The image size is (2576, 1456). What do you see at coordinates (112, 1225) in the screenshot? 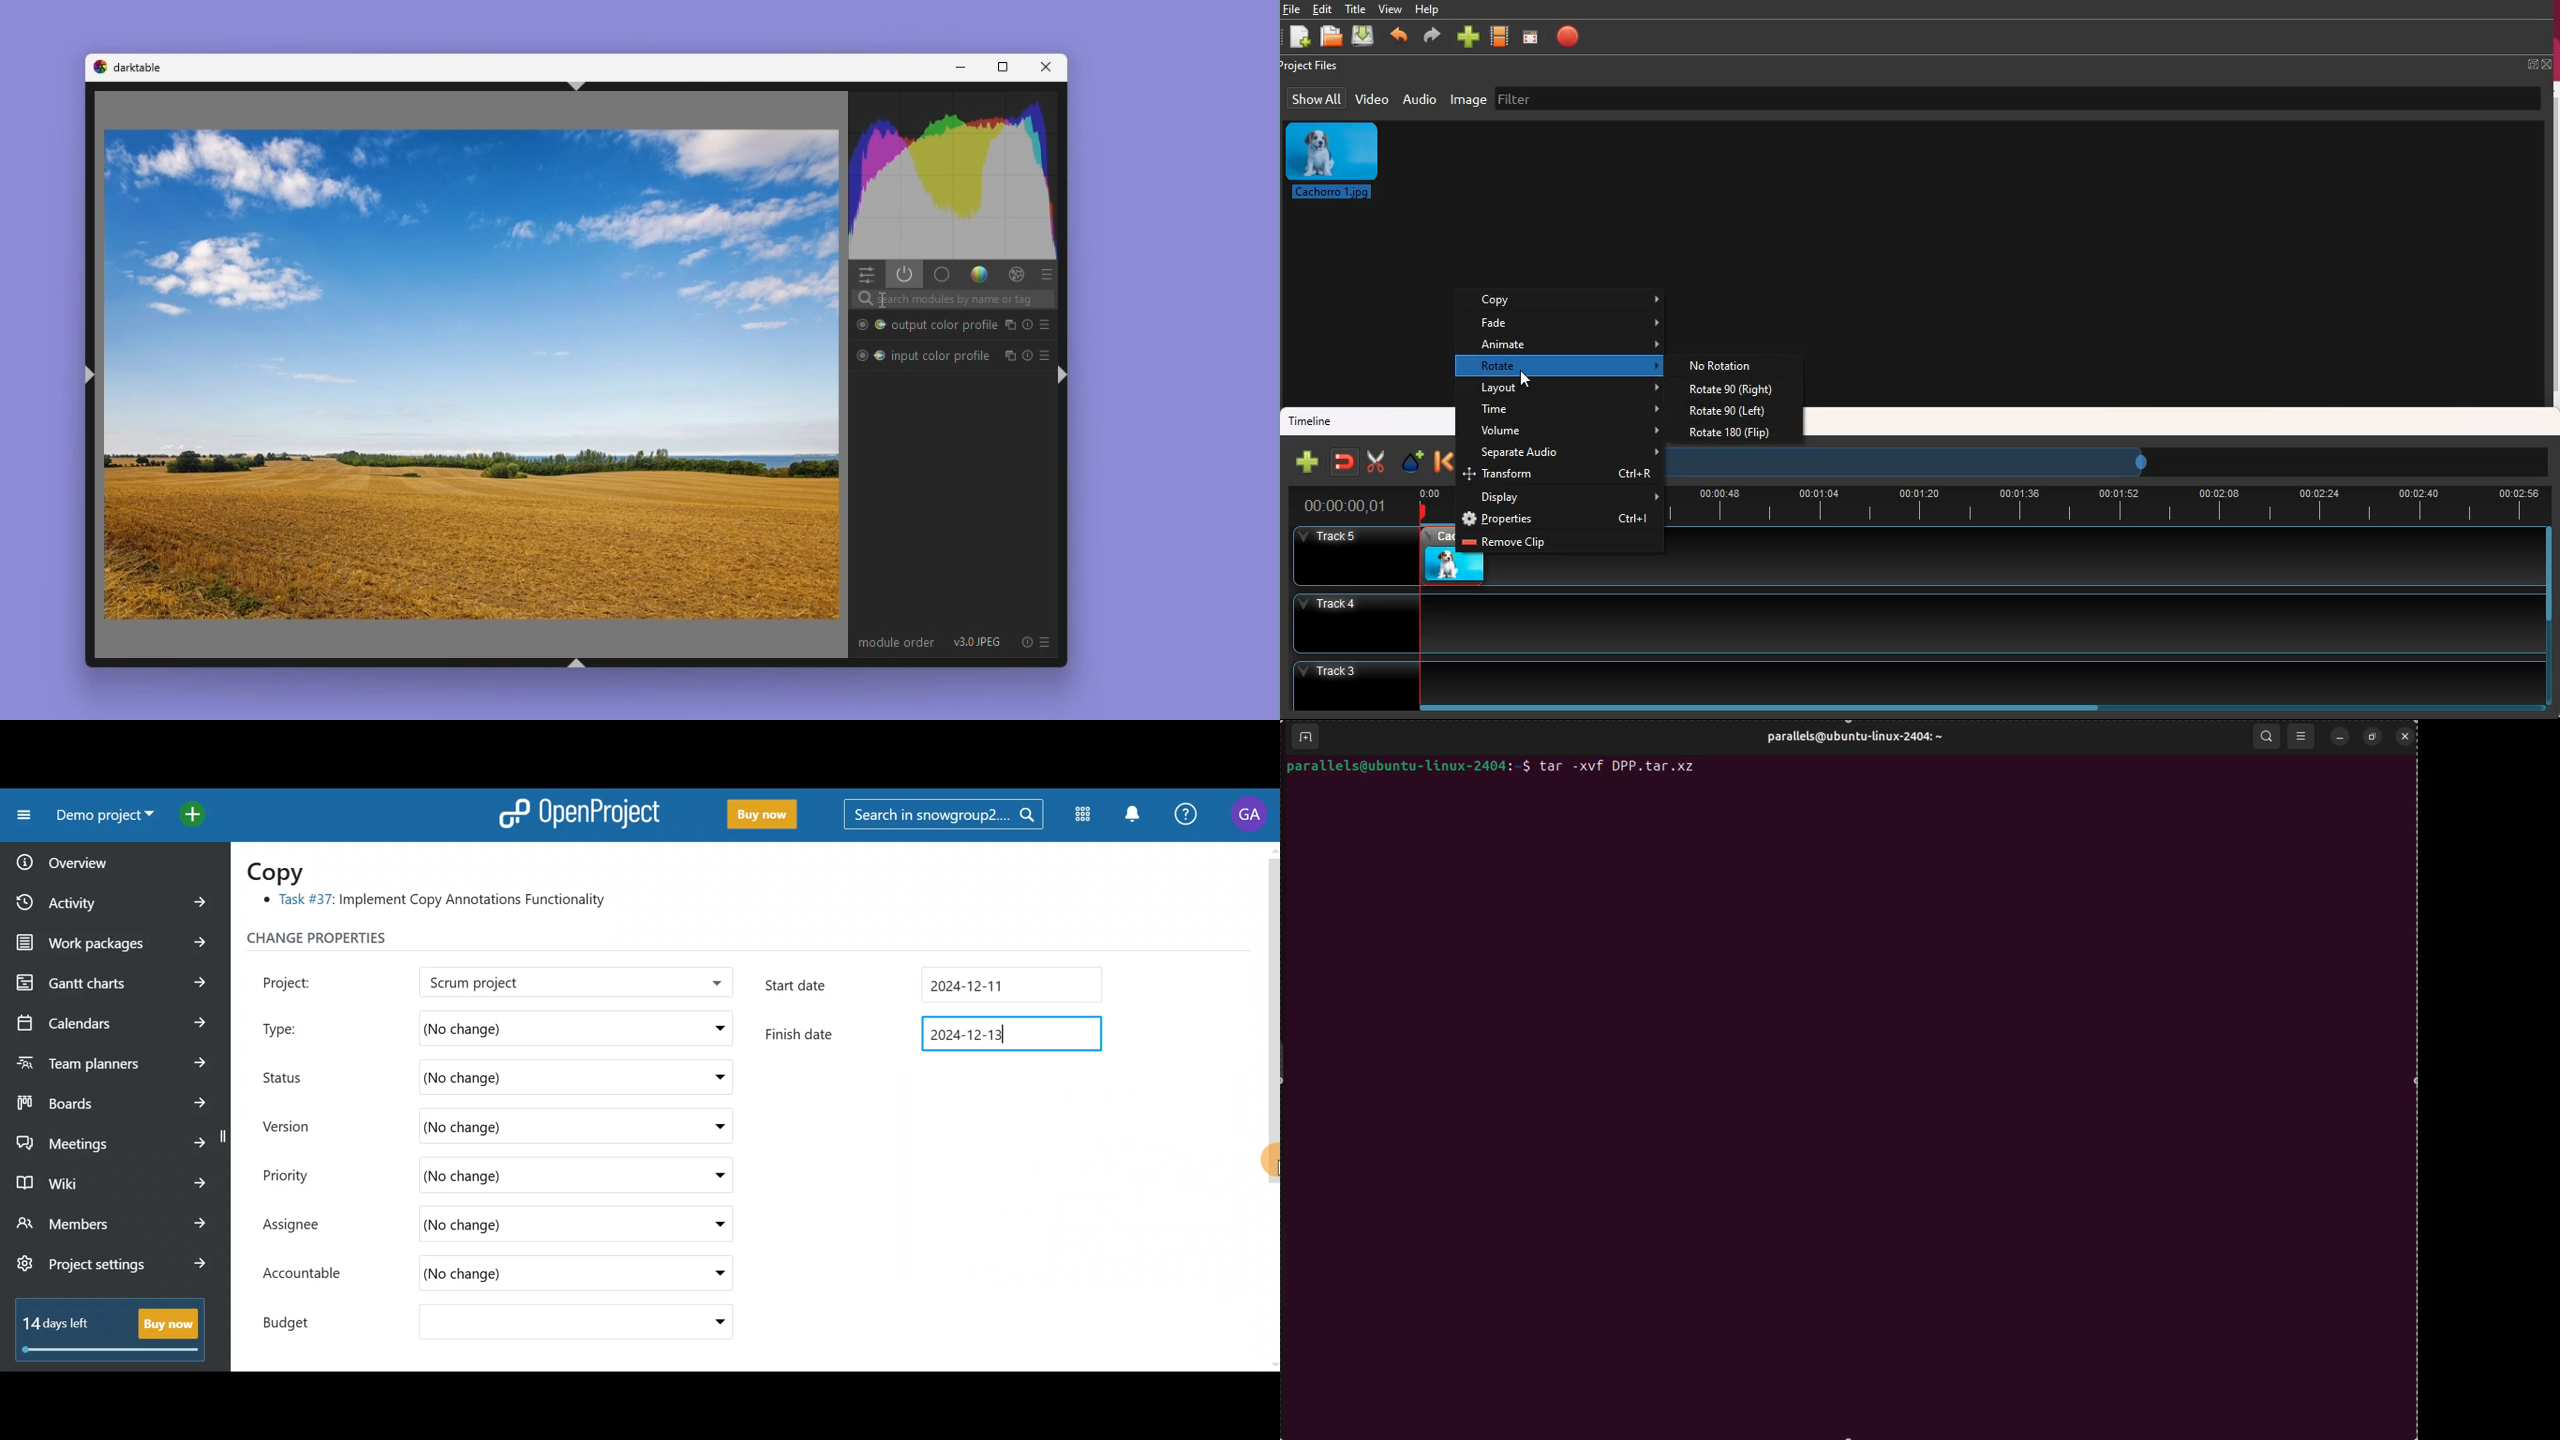
I see `Members` at bounding box center [112, 1225].